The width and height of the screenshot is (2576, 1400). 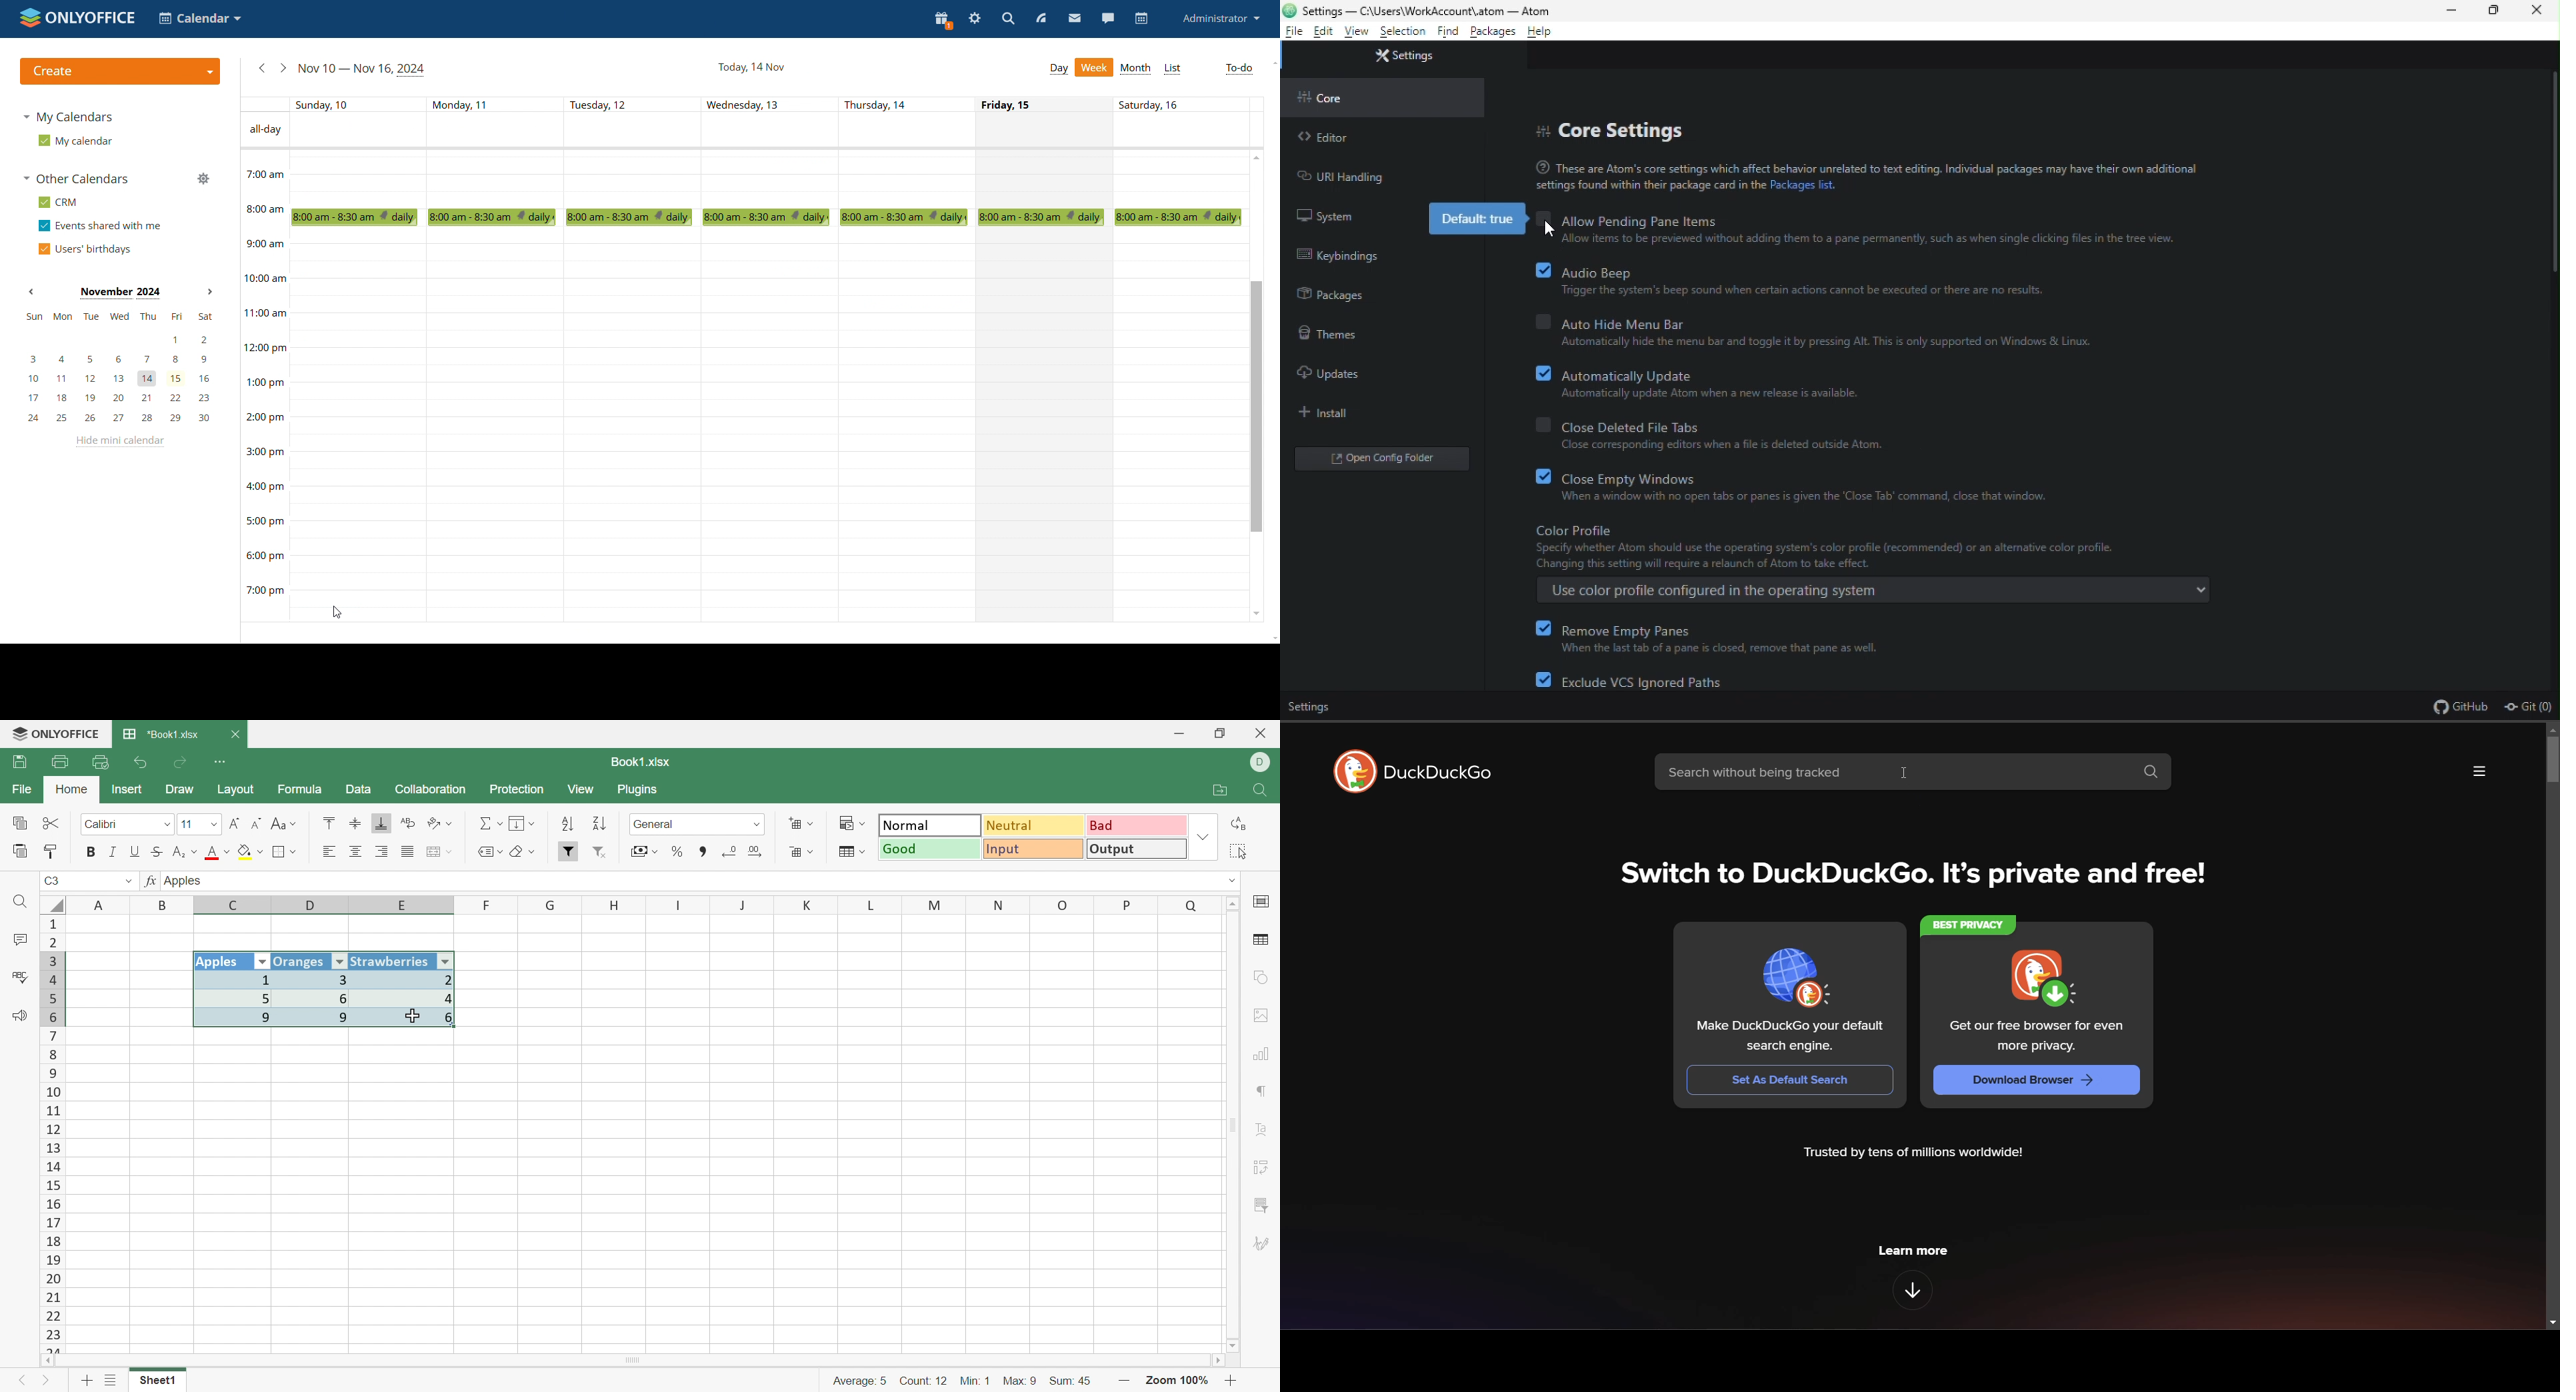 What do you see at coordinates (677, 851) in the screenshot?
I see `Percentage style` at bounding box center [677, 851].